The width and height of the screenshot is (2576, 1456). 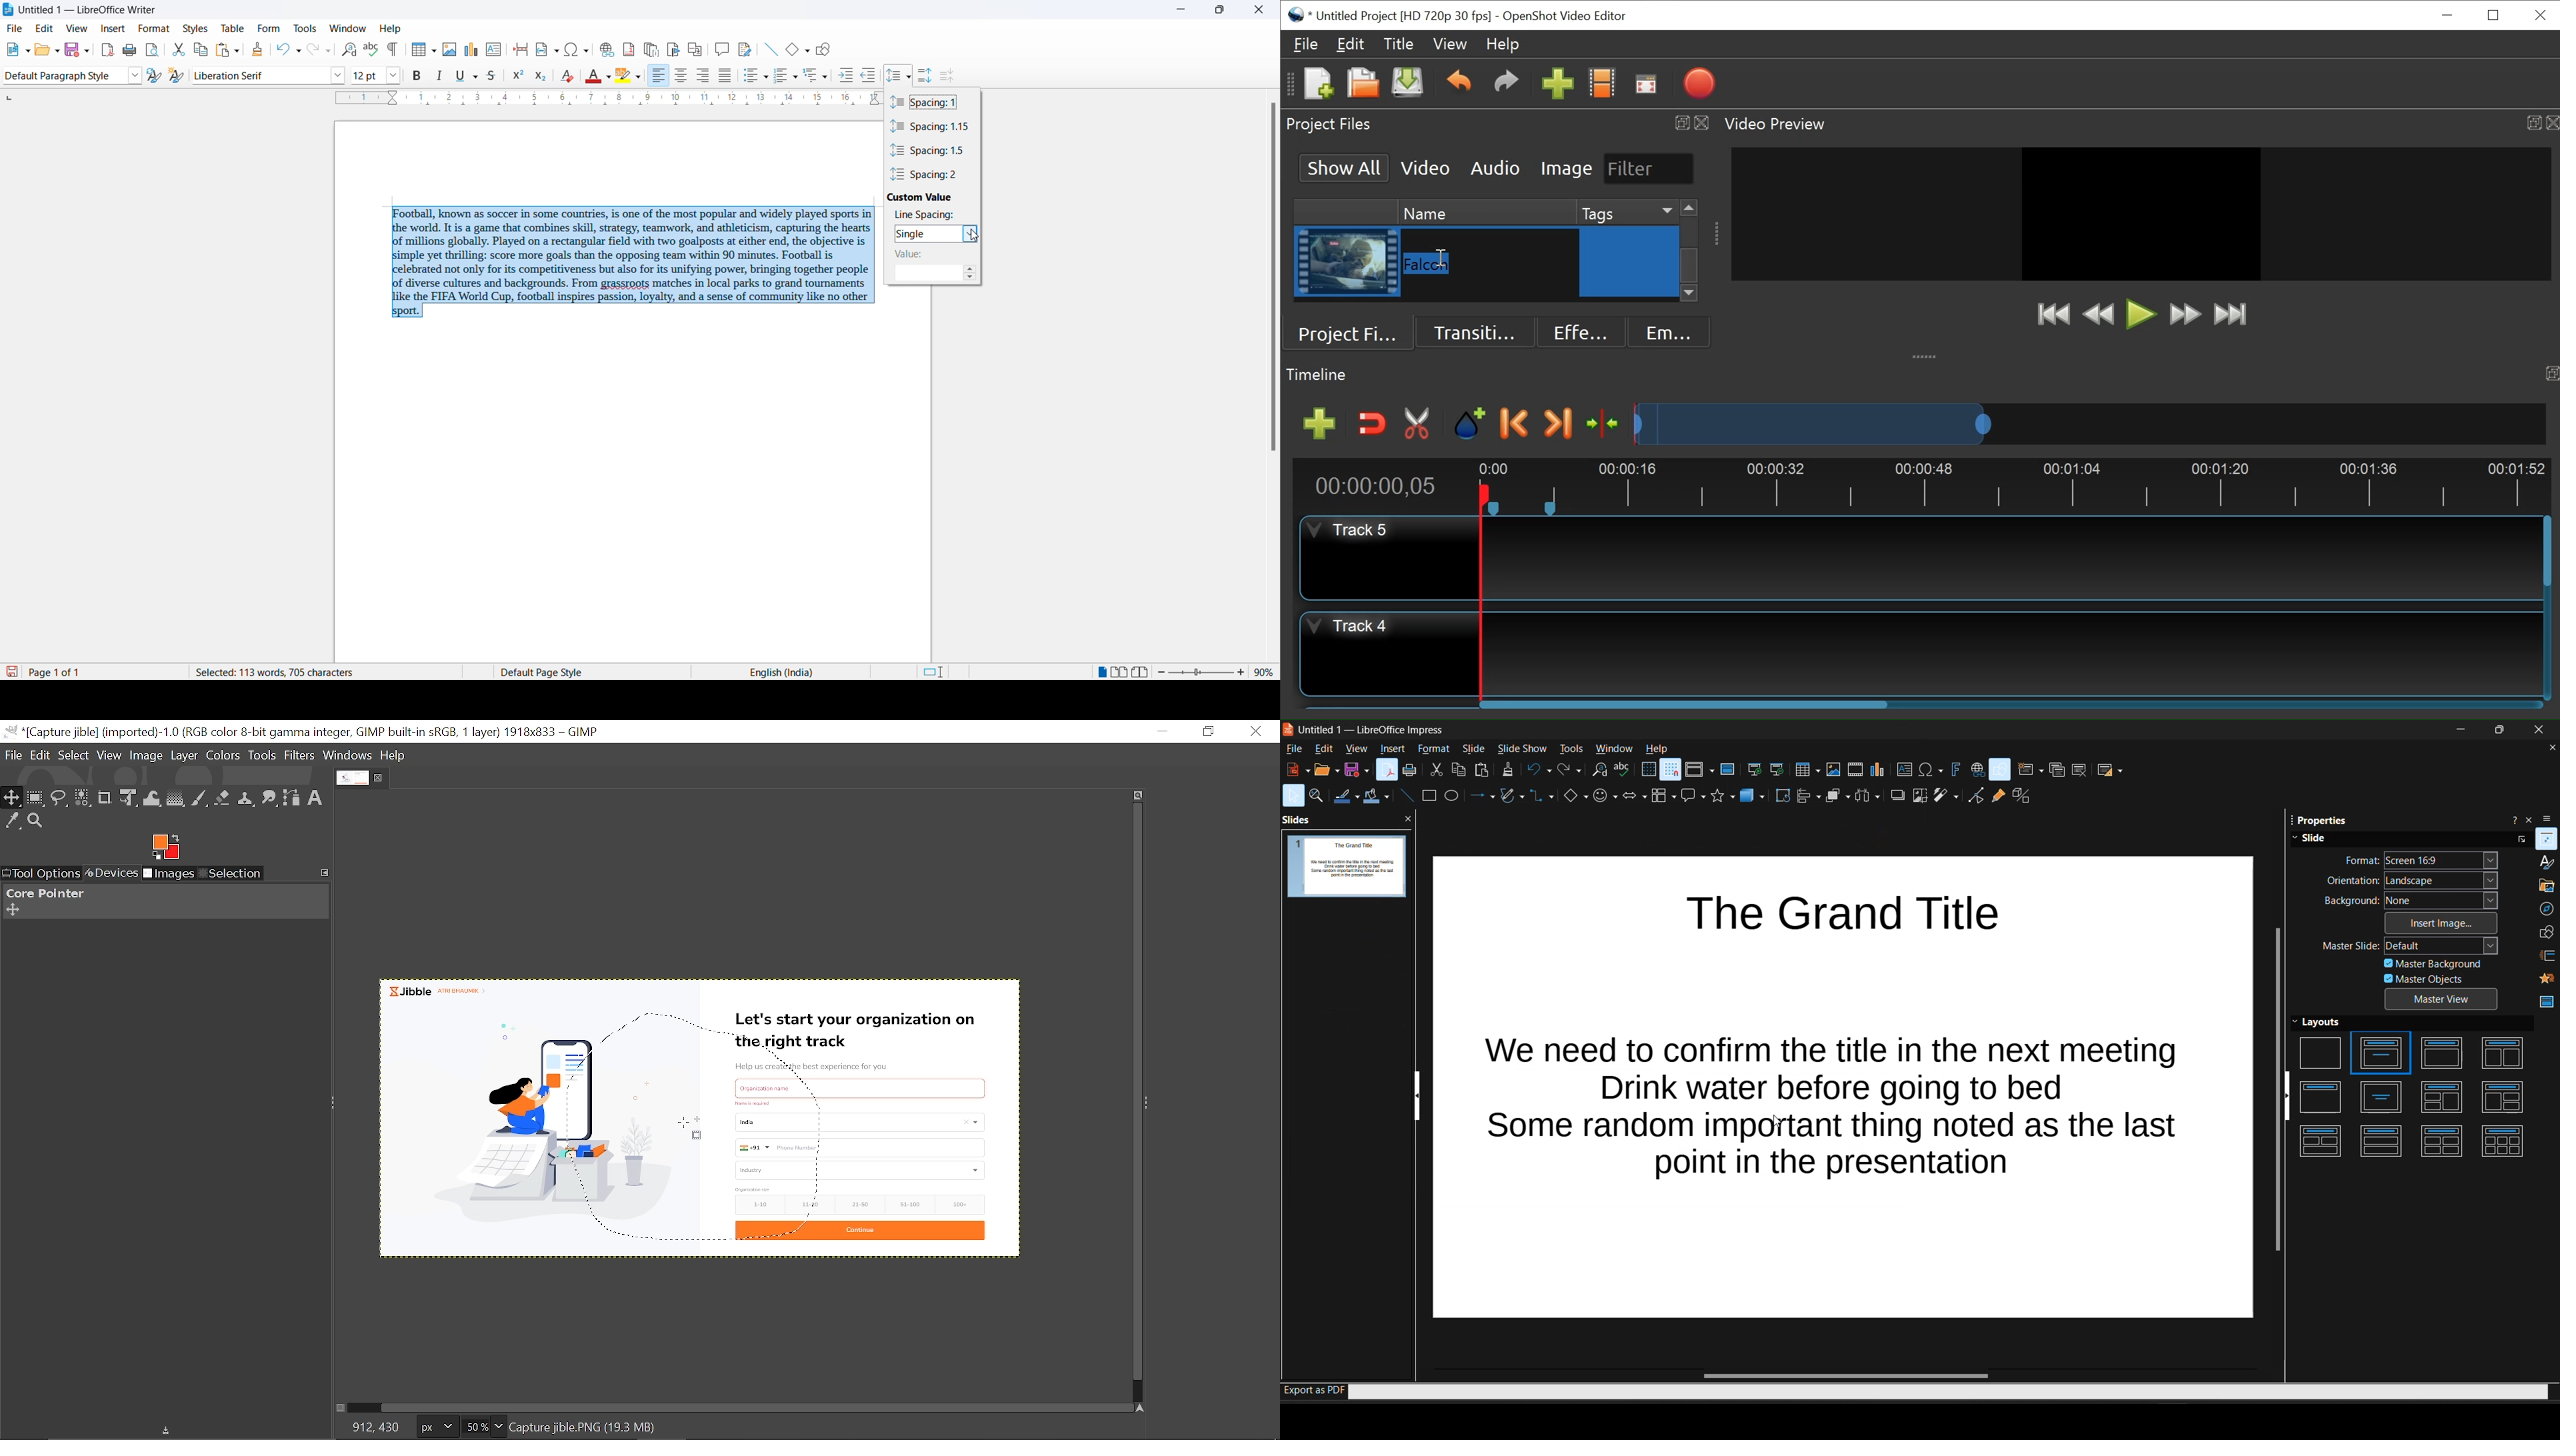 What do you see at coordinates (1134, 1093) in the screenshot?
I see `Vertical scrollbar` at bounding box center [1134, 1093].